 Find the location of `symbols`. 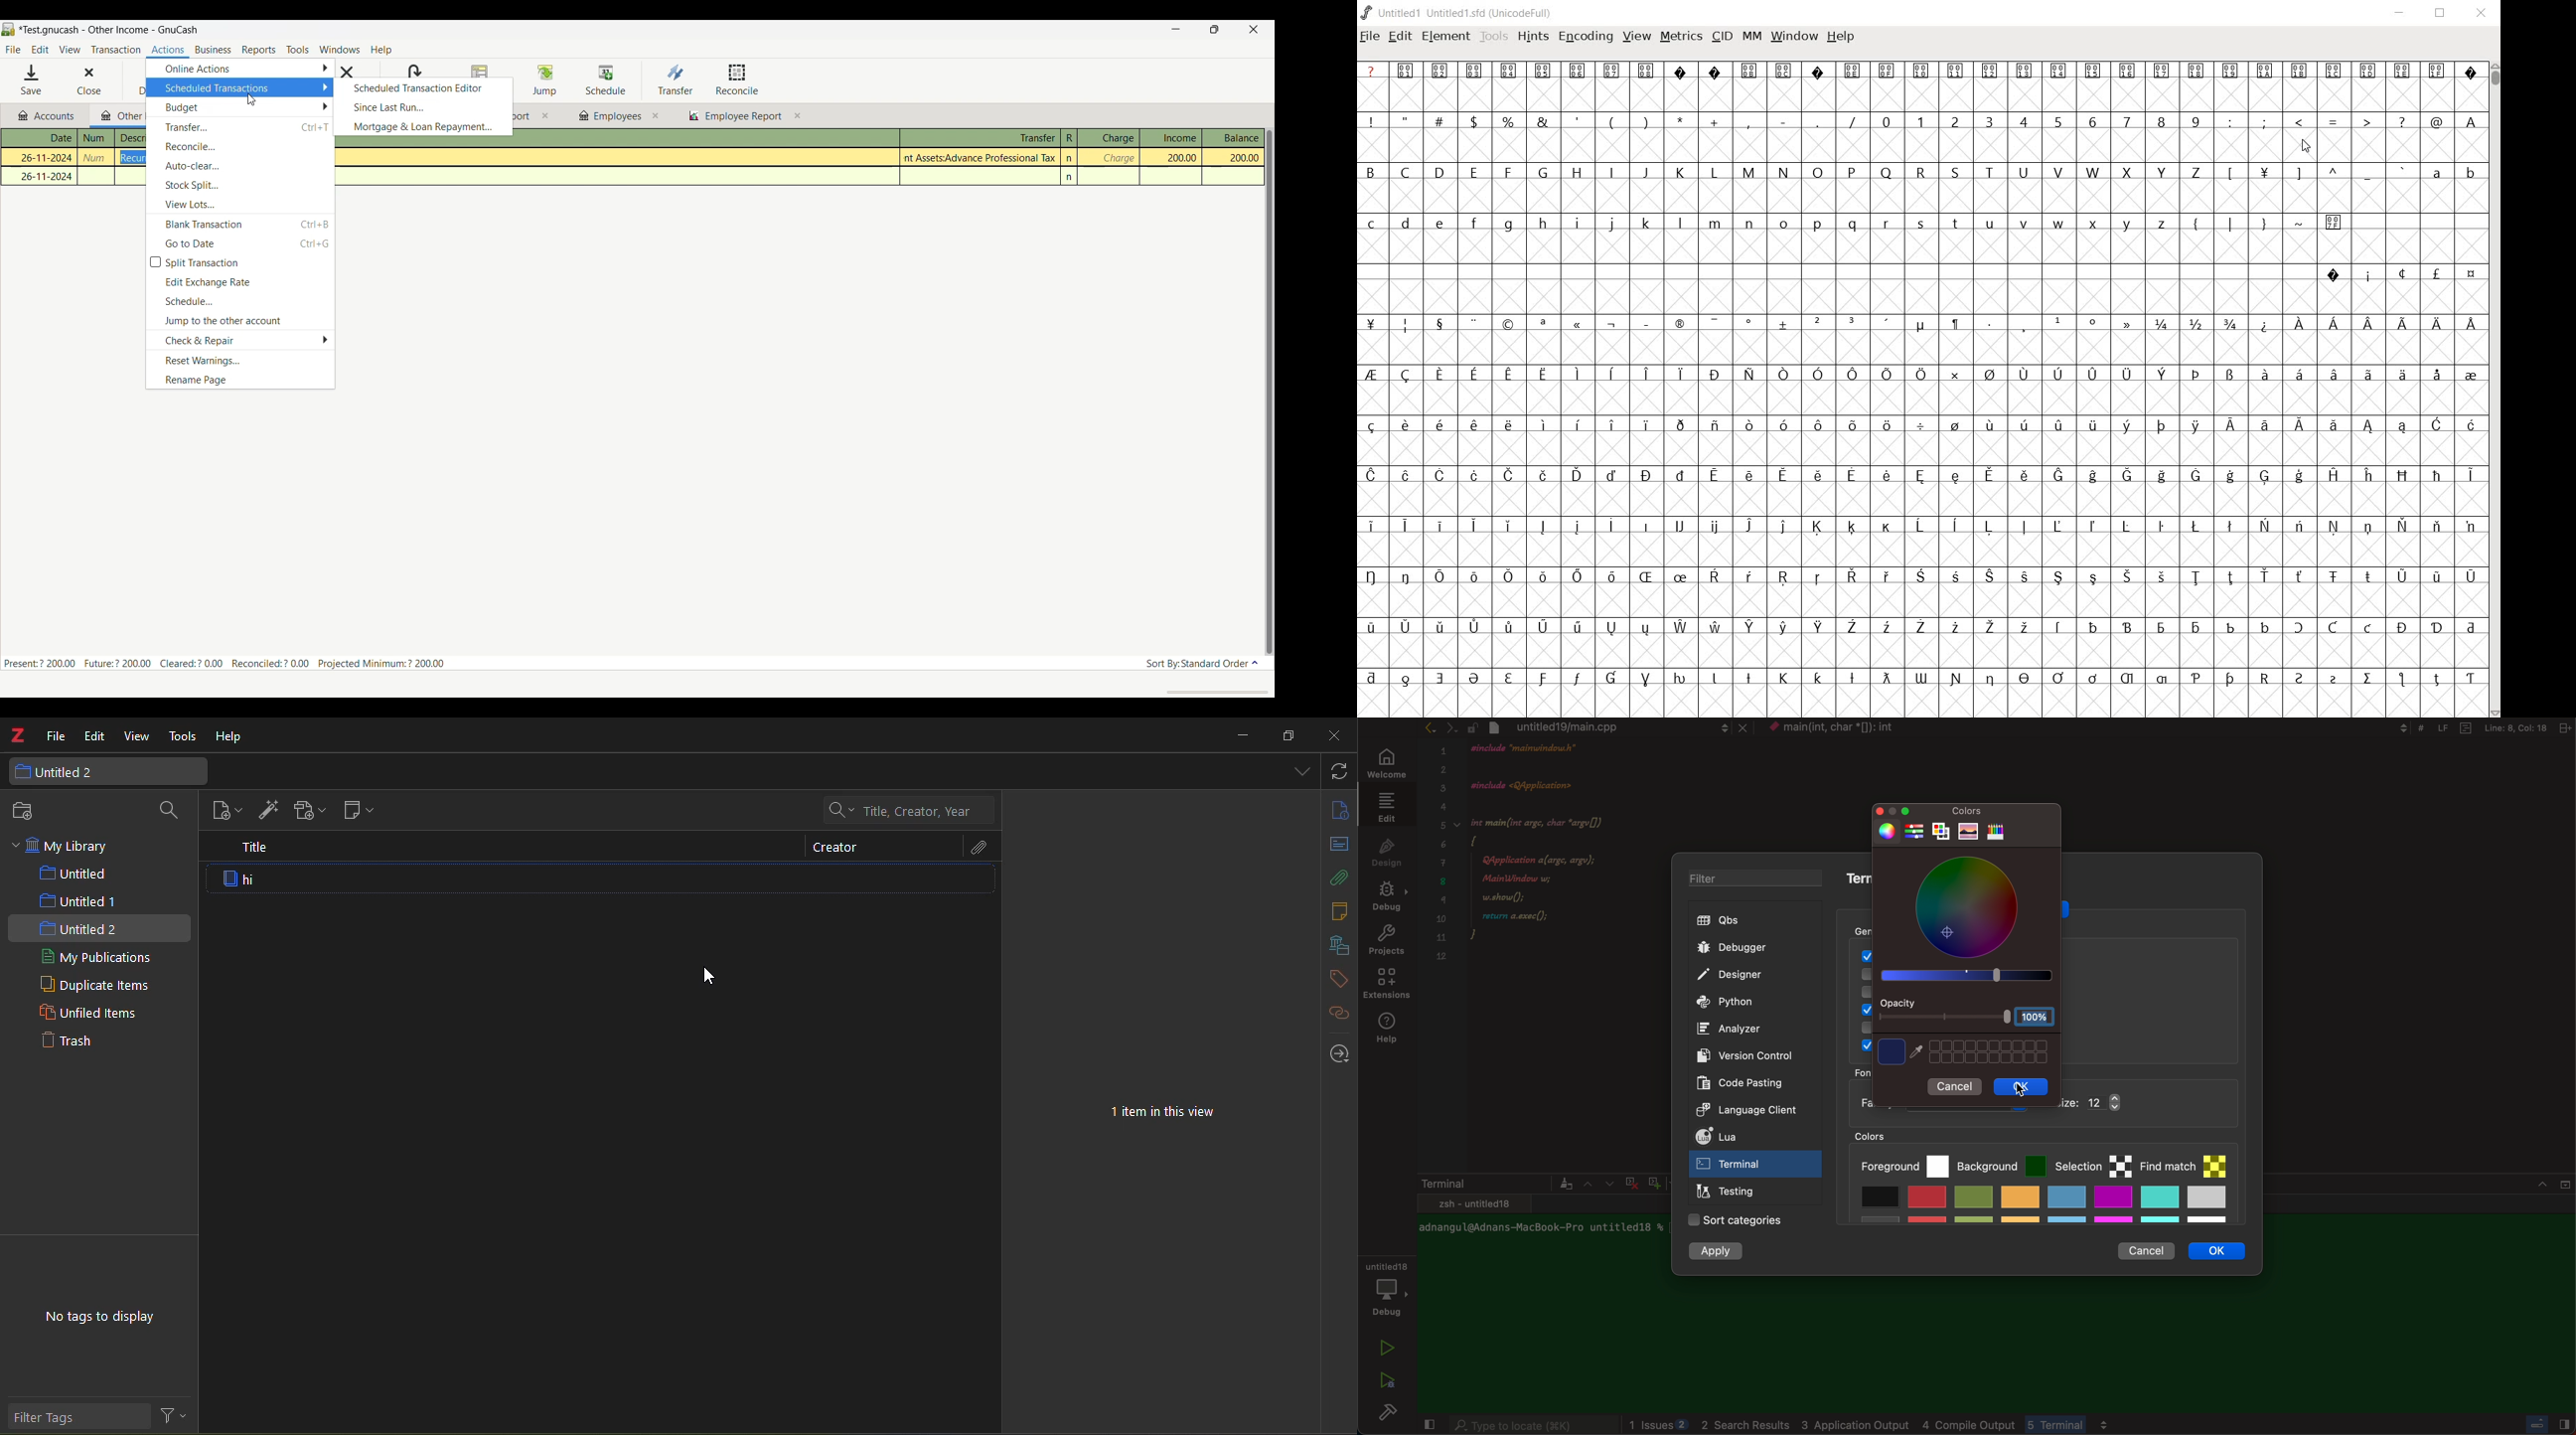

symbols is located at coordinates (2336, 119).